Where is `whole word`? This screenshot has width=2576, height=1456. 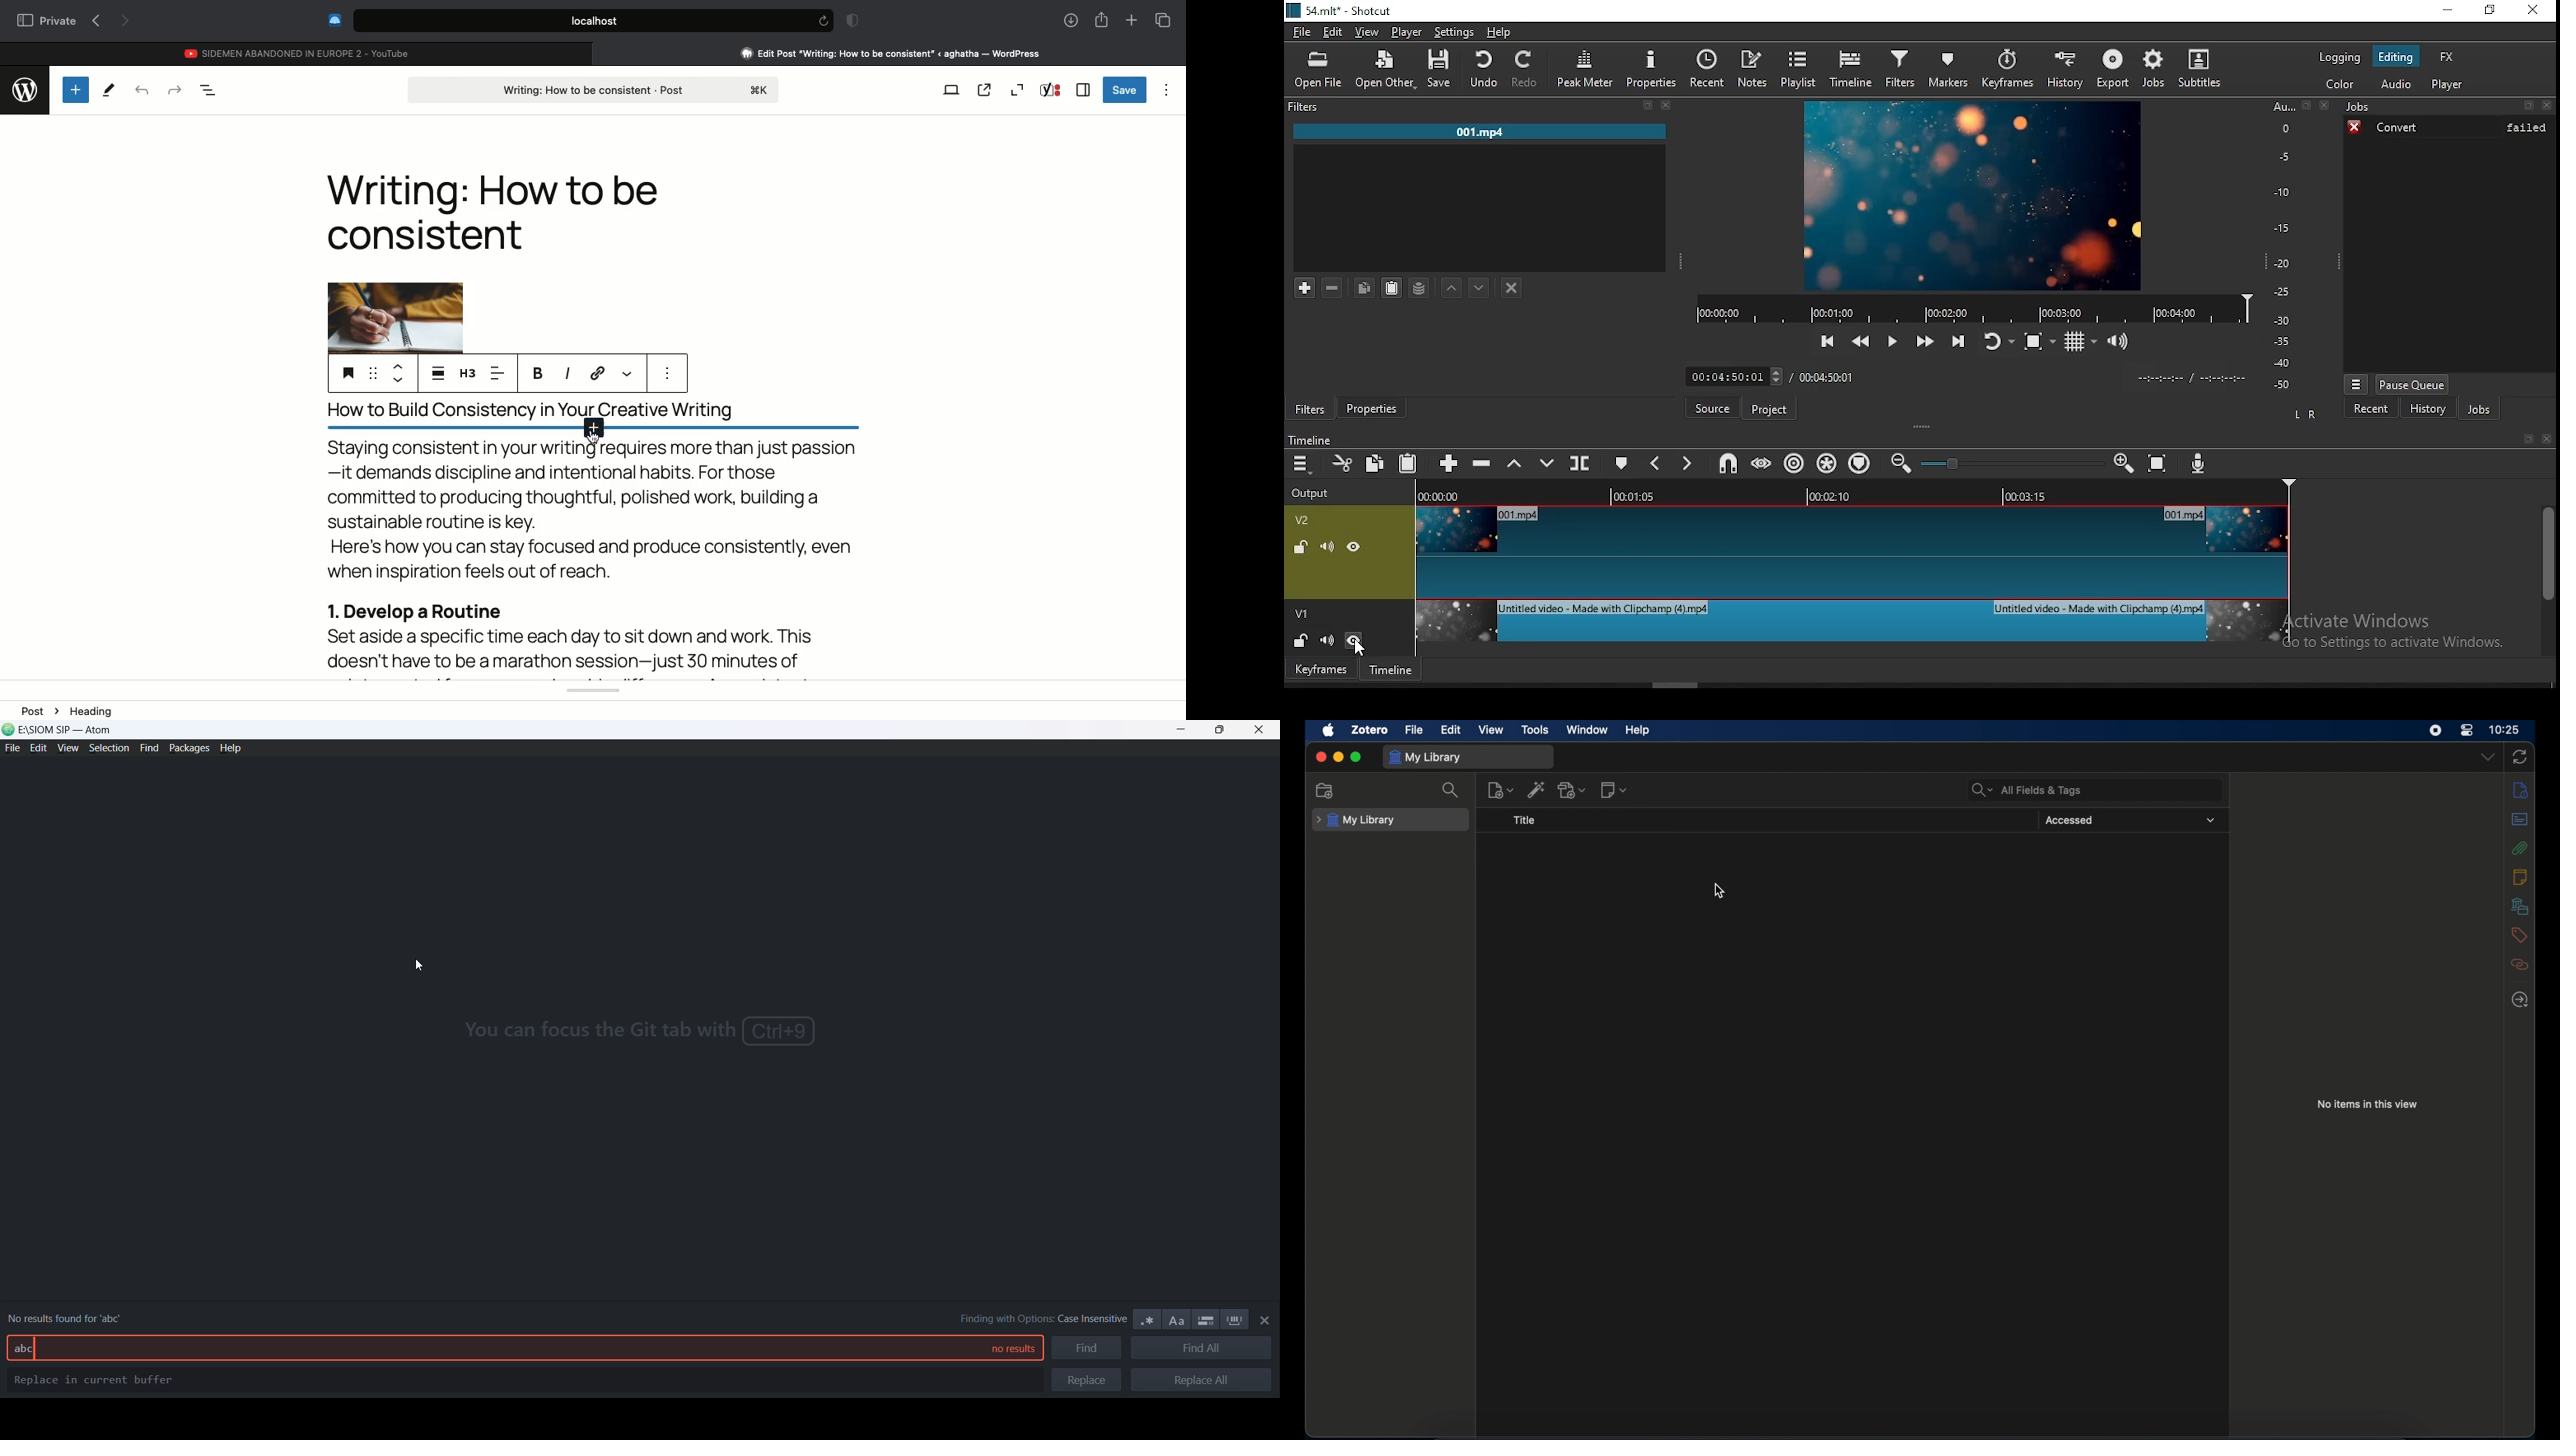 whole word is located at coordinates (1236, 1321).